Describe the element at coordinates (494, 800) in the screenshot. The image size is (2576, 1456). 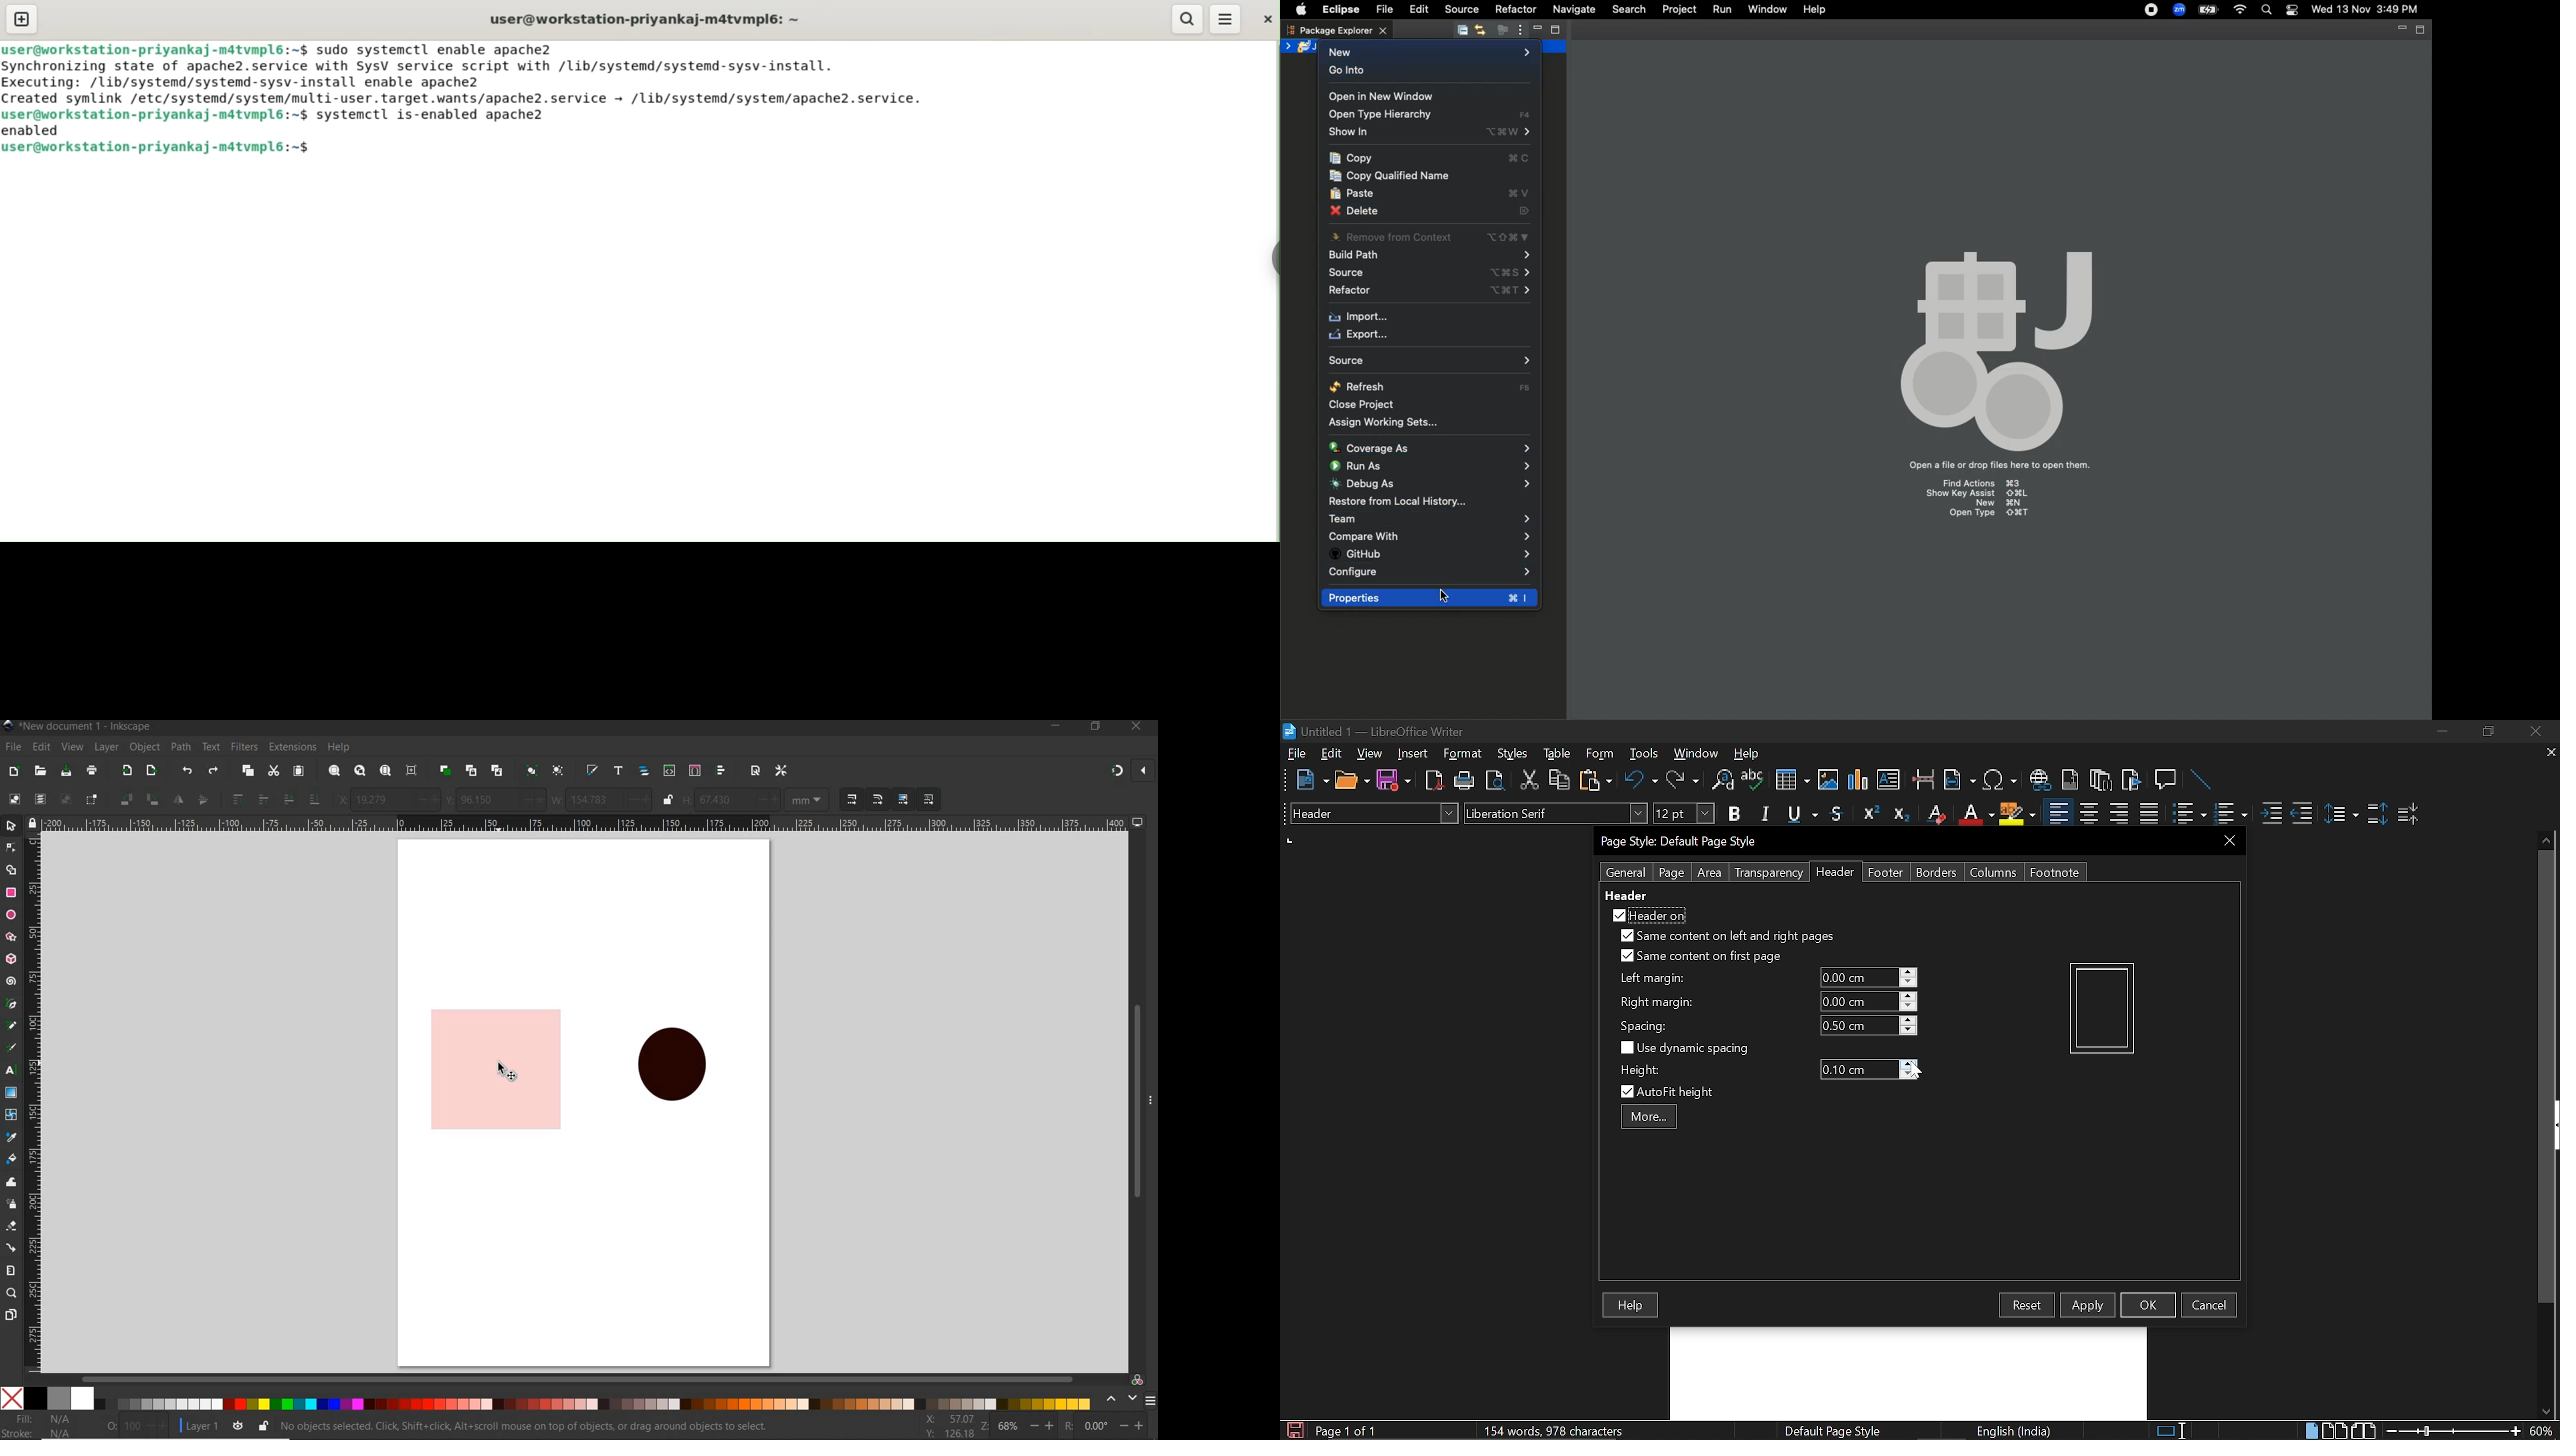
I see `vertical coordinates  of selection` at that location.